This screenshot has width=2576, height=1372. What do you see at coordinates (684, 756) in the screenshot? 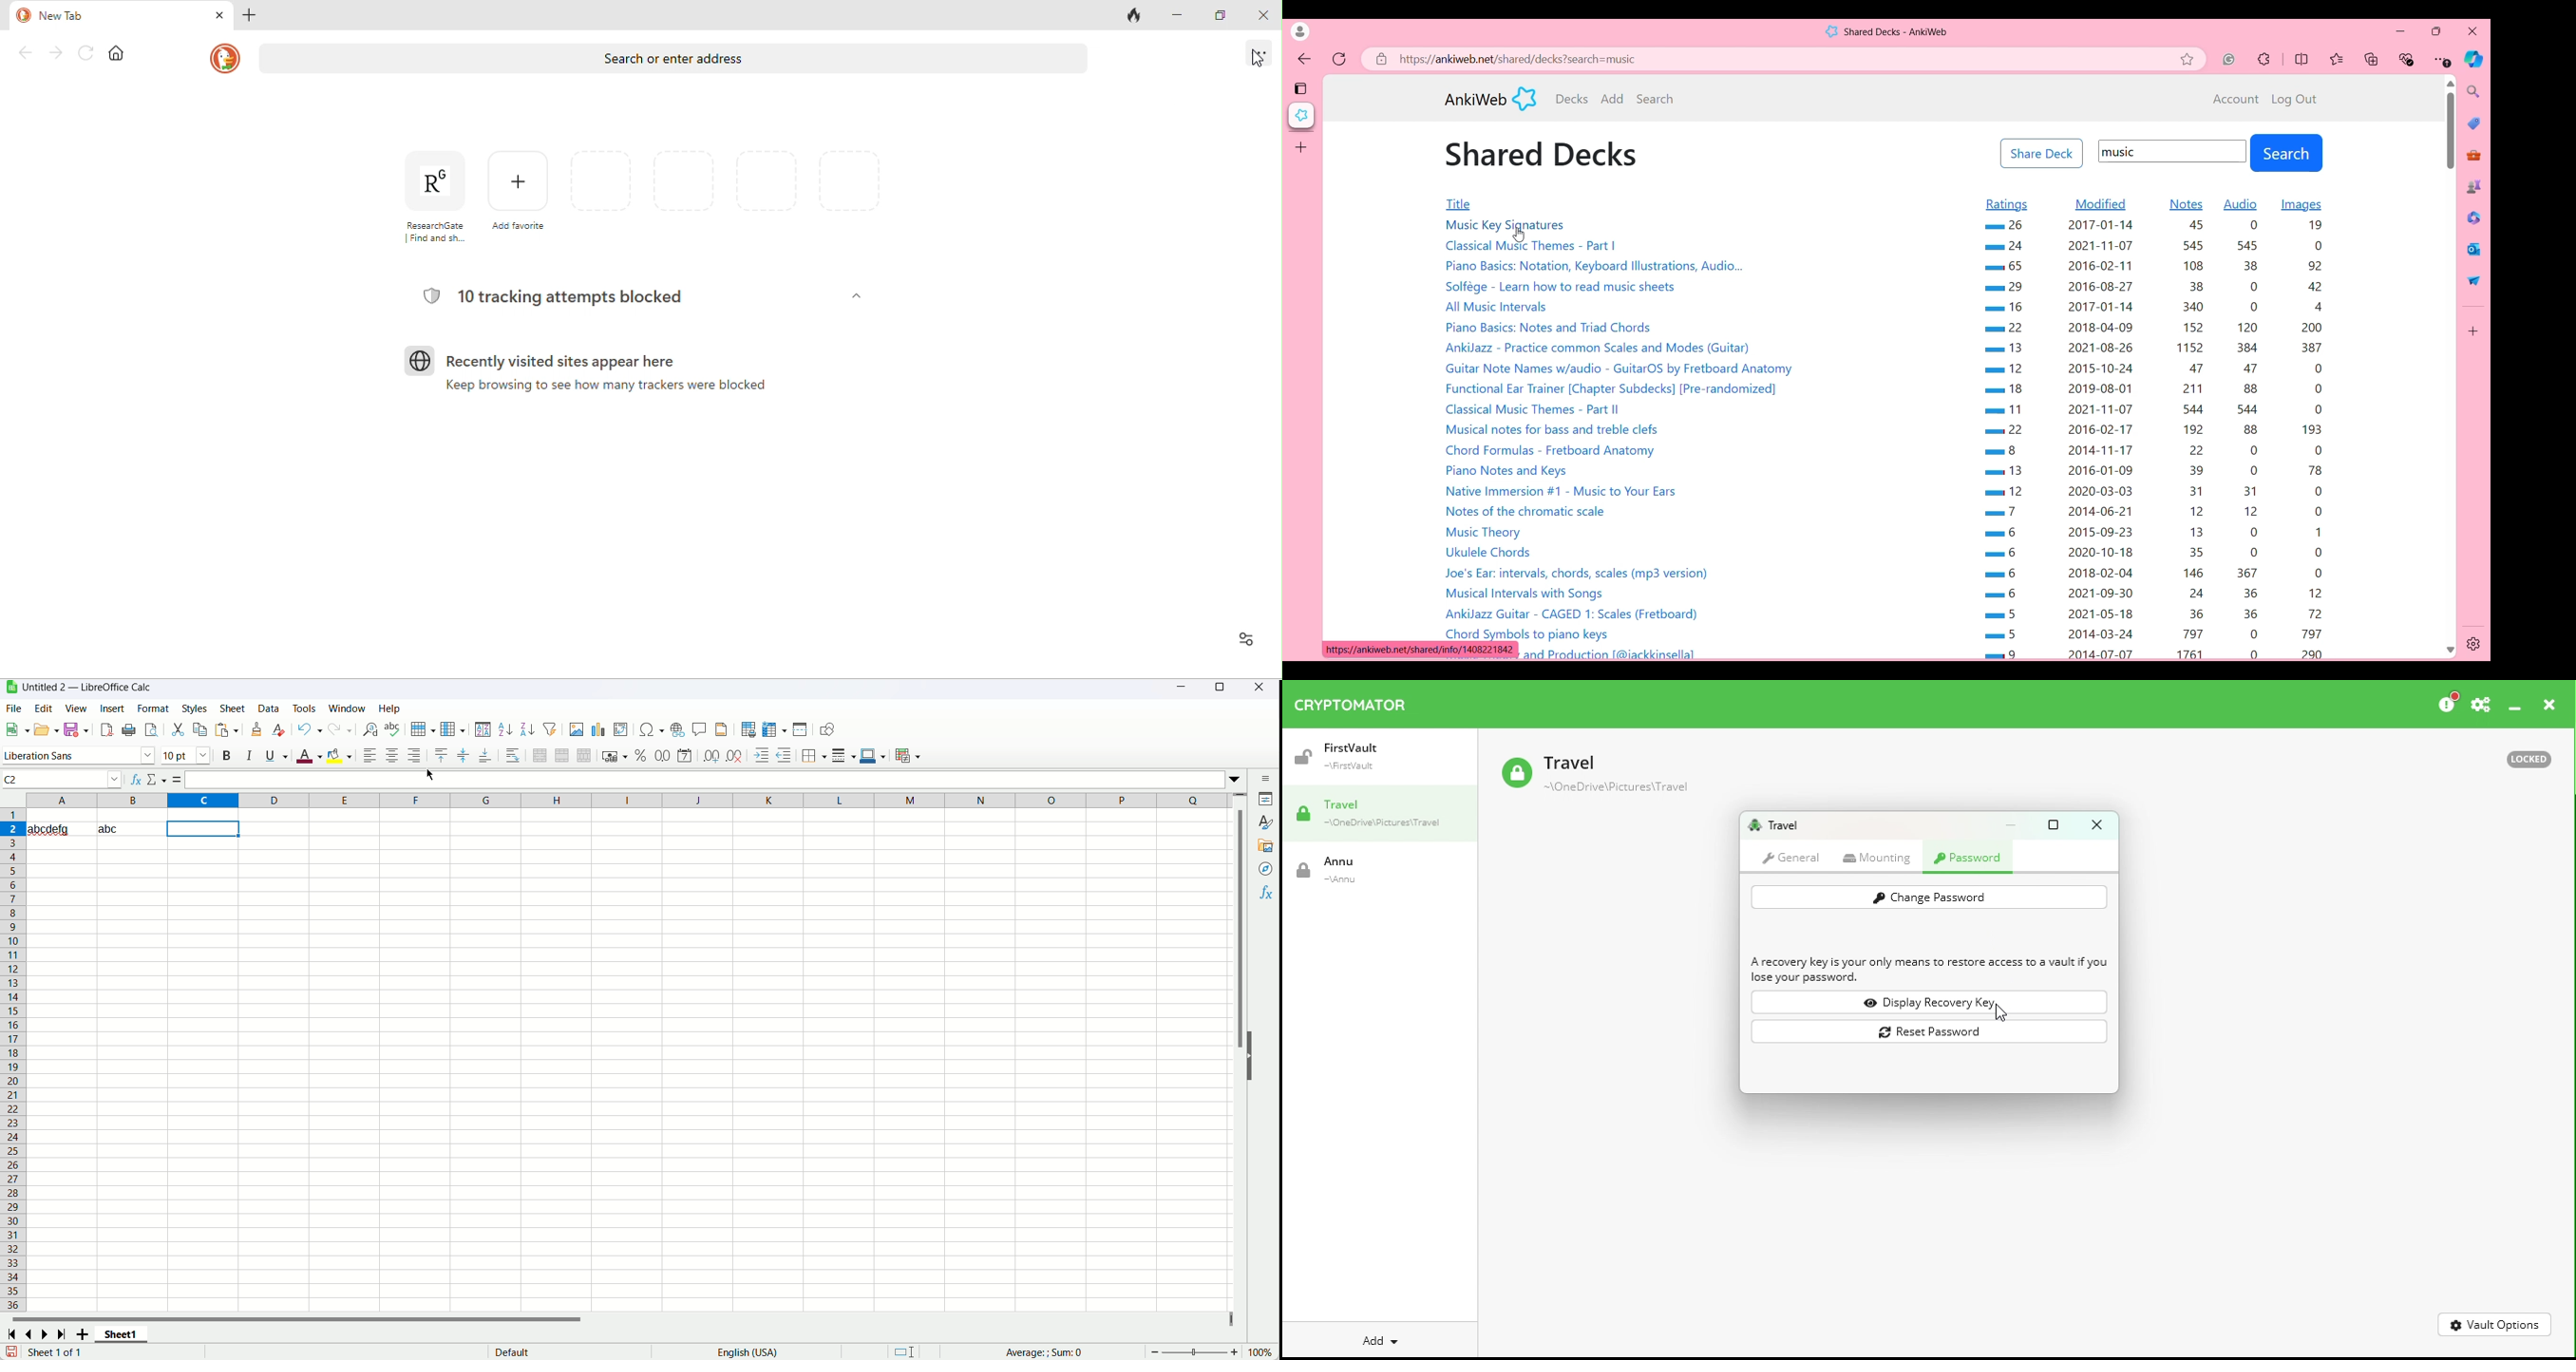
I see `format as date` at bounding box center [684, 756].